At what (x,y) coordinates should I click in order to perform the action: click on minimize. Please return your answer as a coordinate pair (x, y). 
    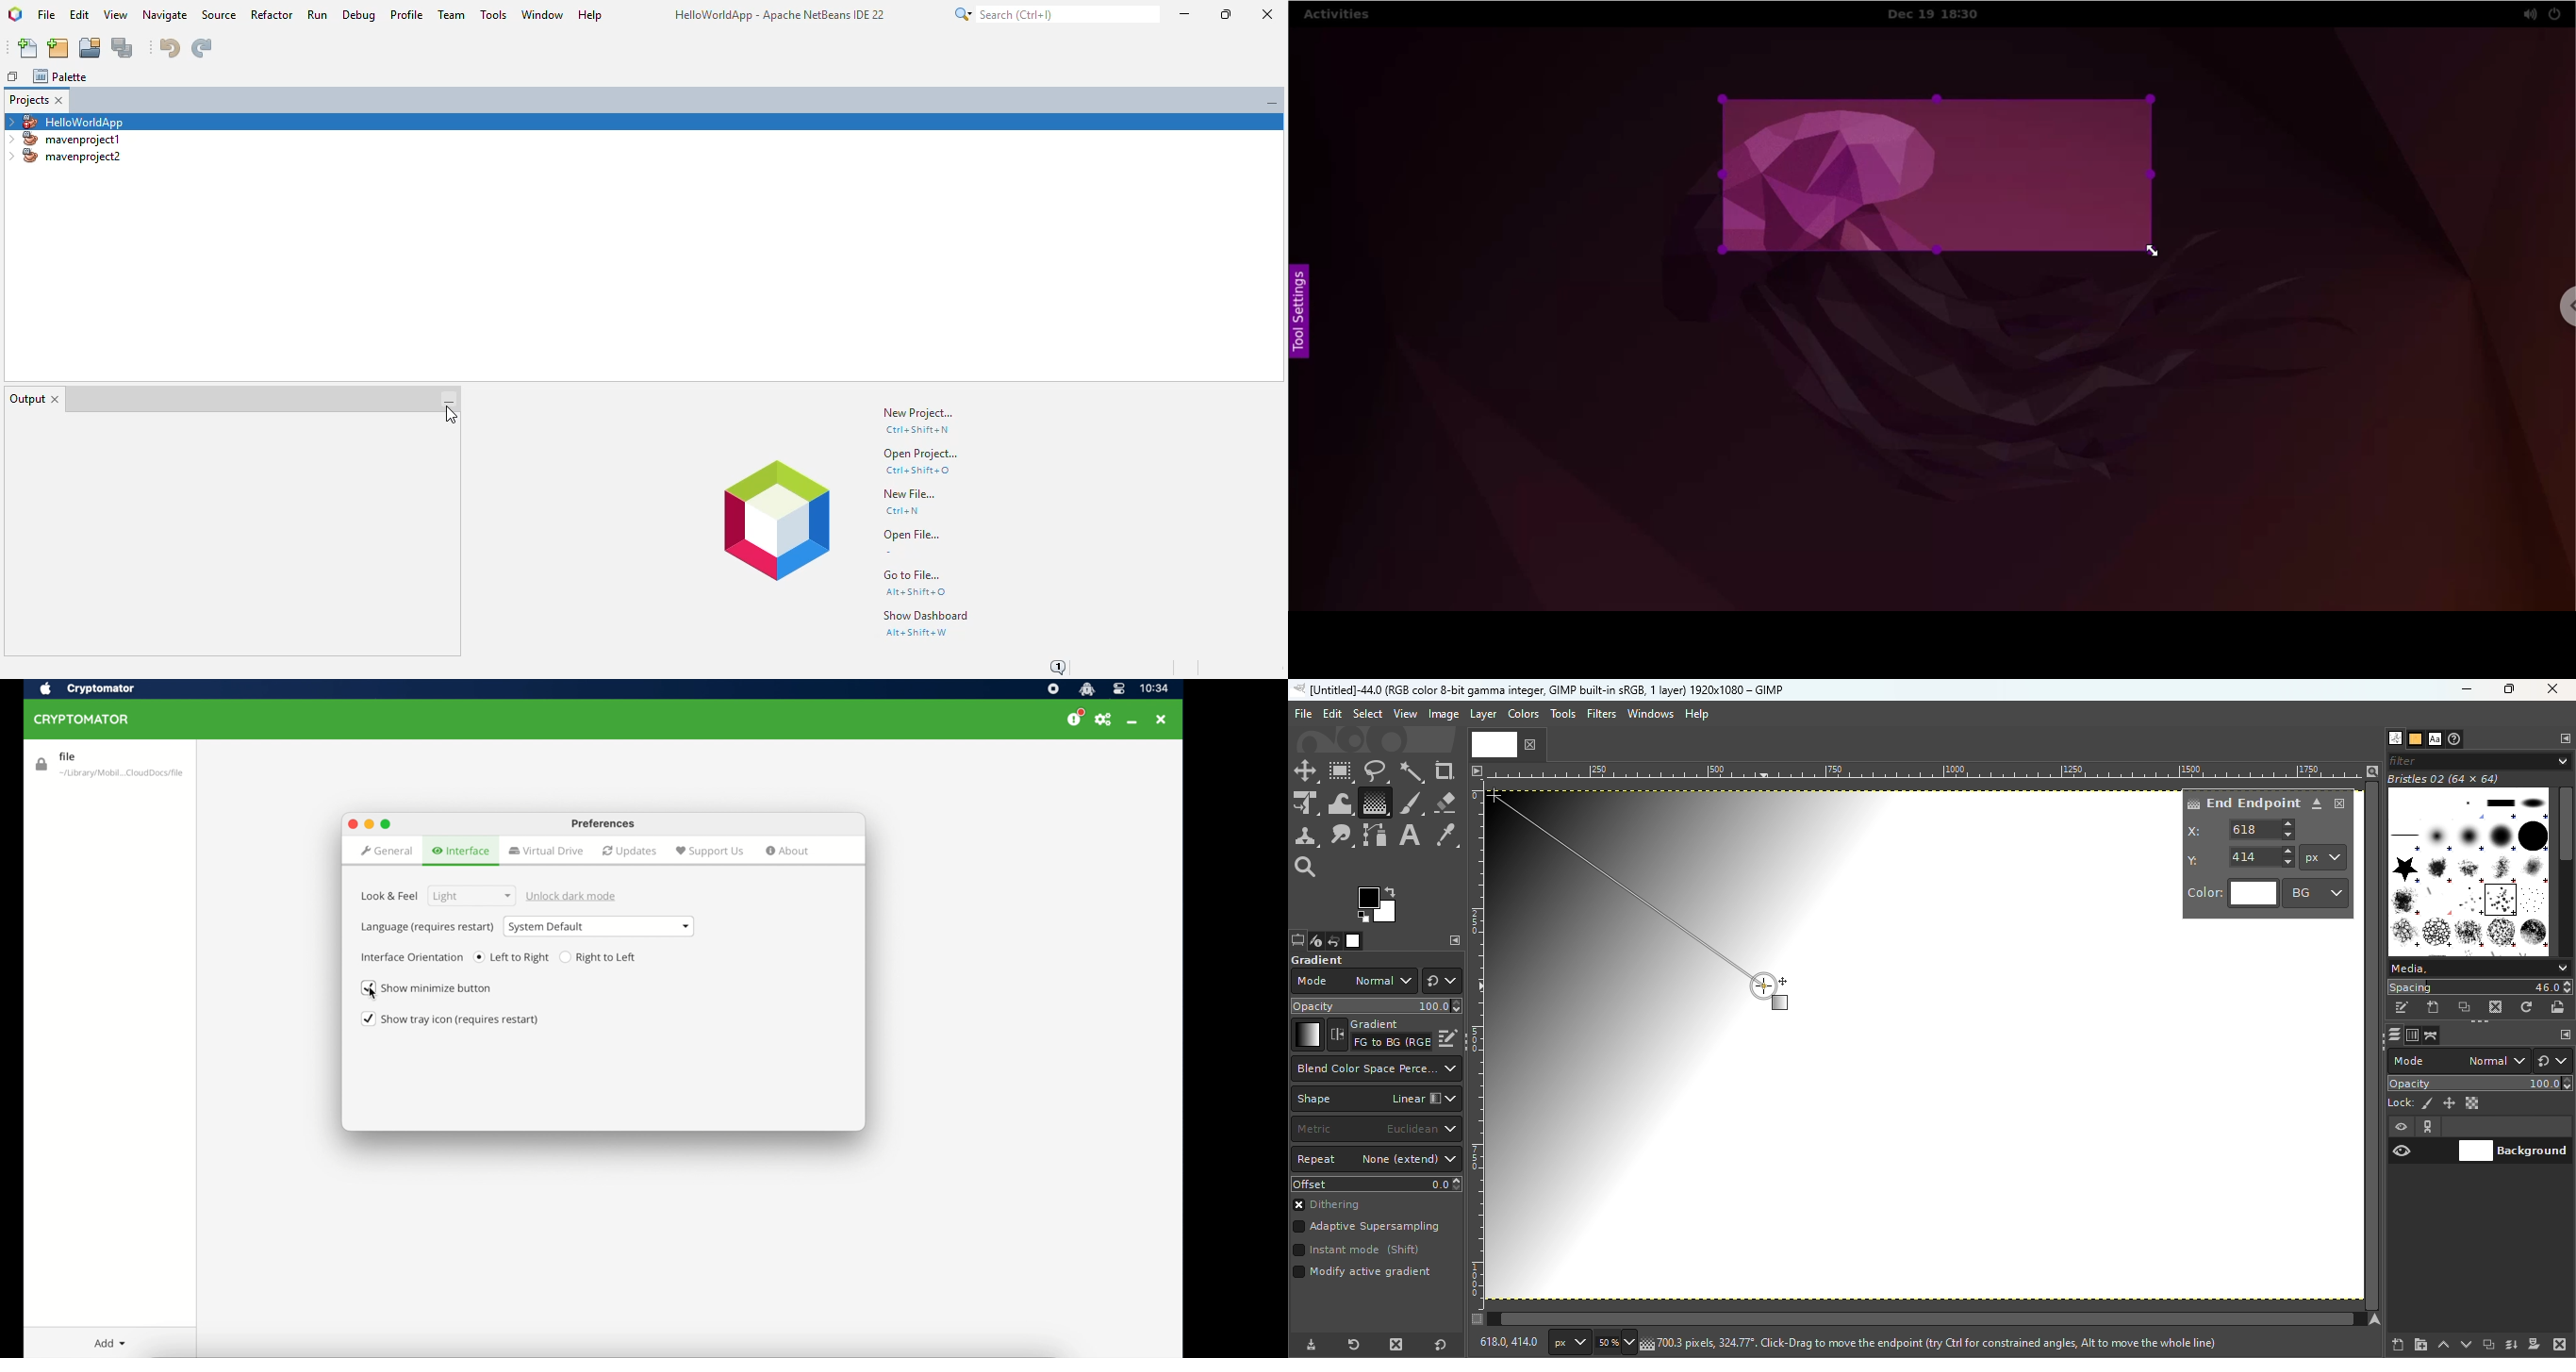
    Looking at the image, I should click on (369, 823).